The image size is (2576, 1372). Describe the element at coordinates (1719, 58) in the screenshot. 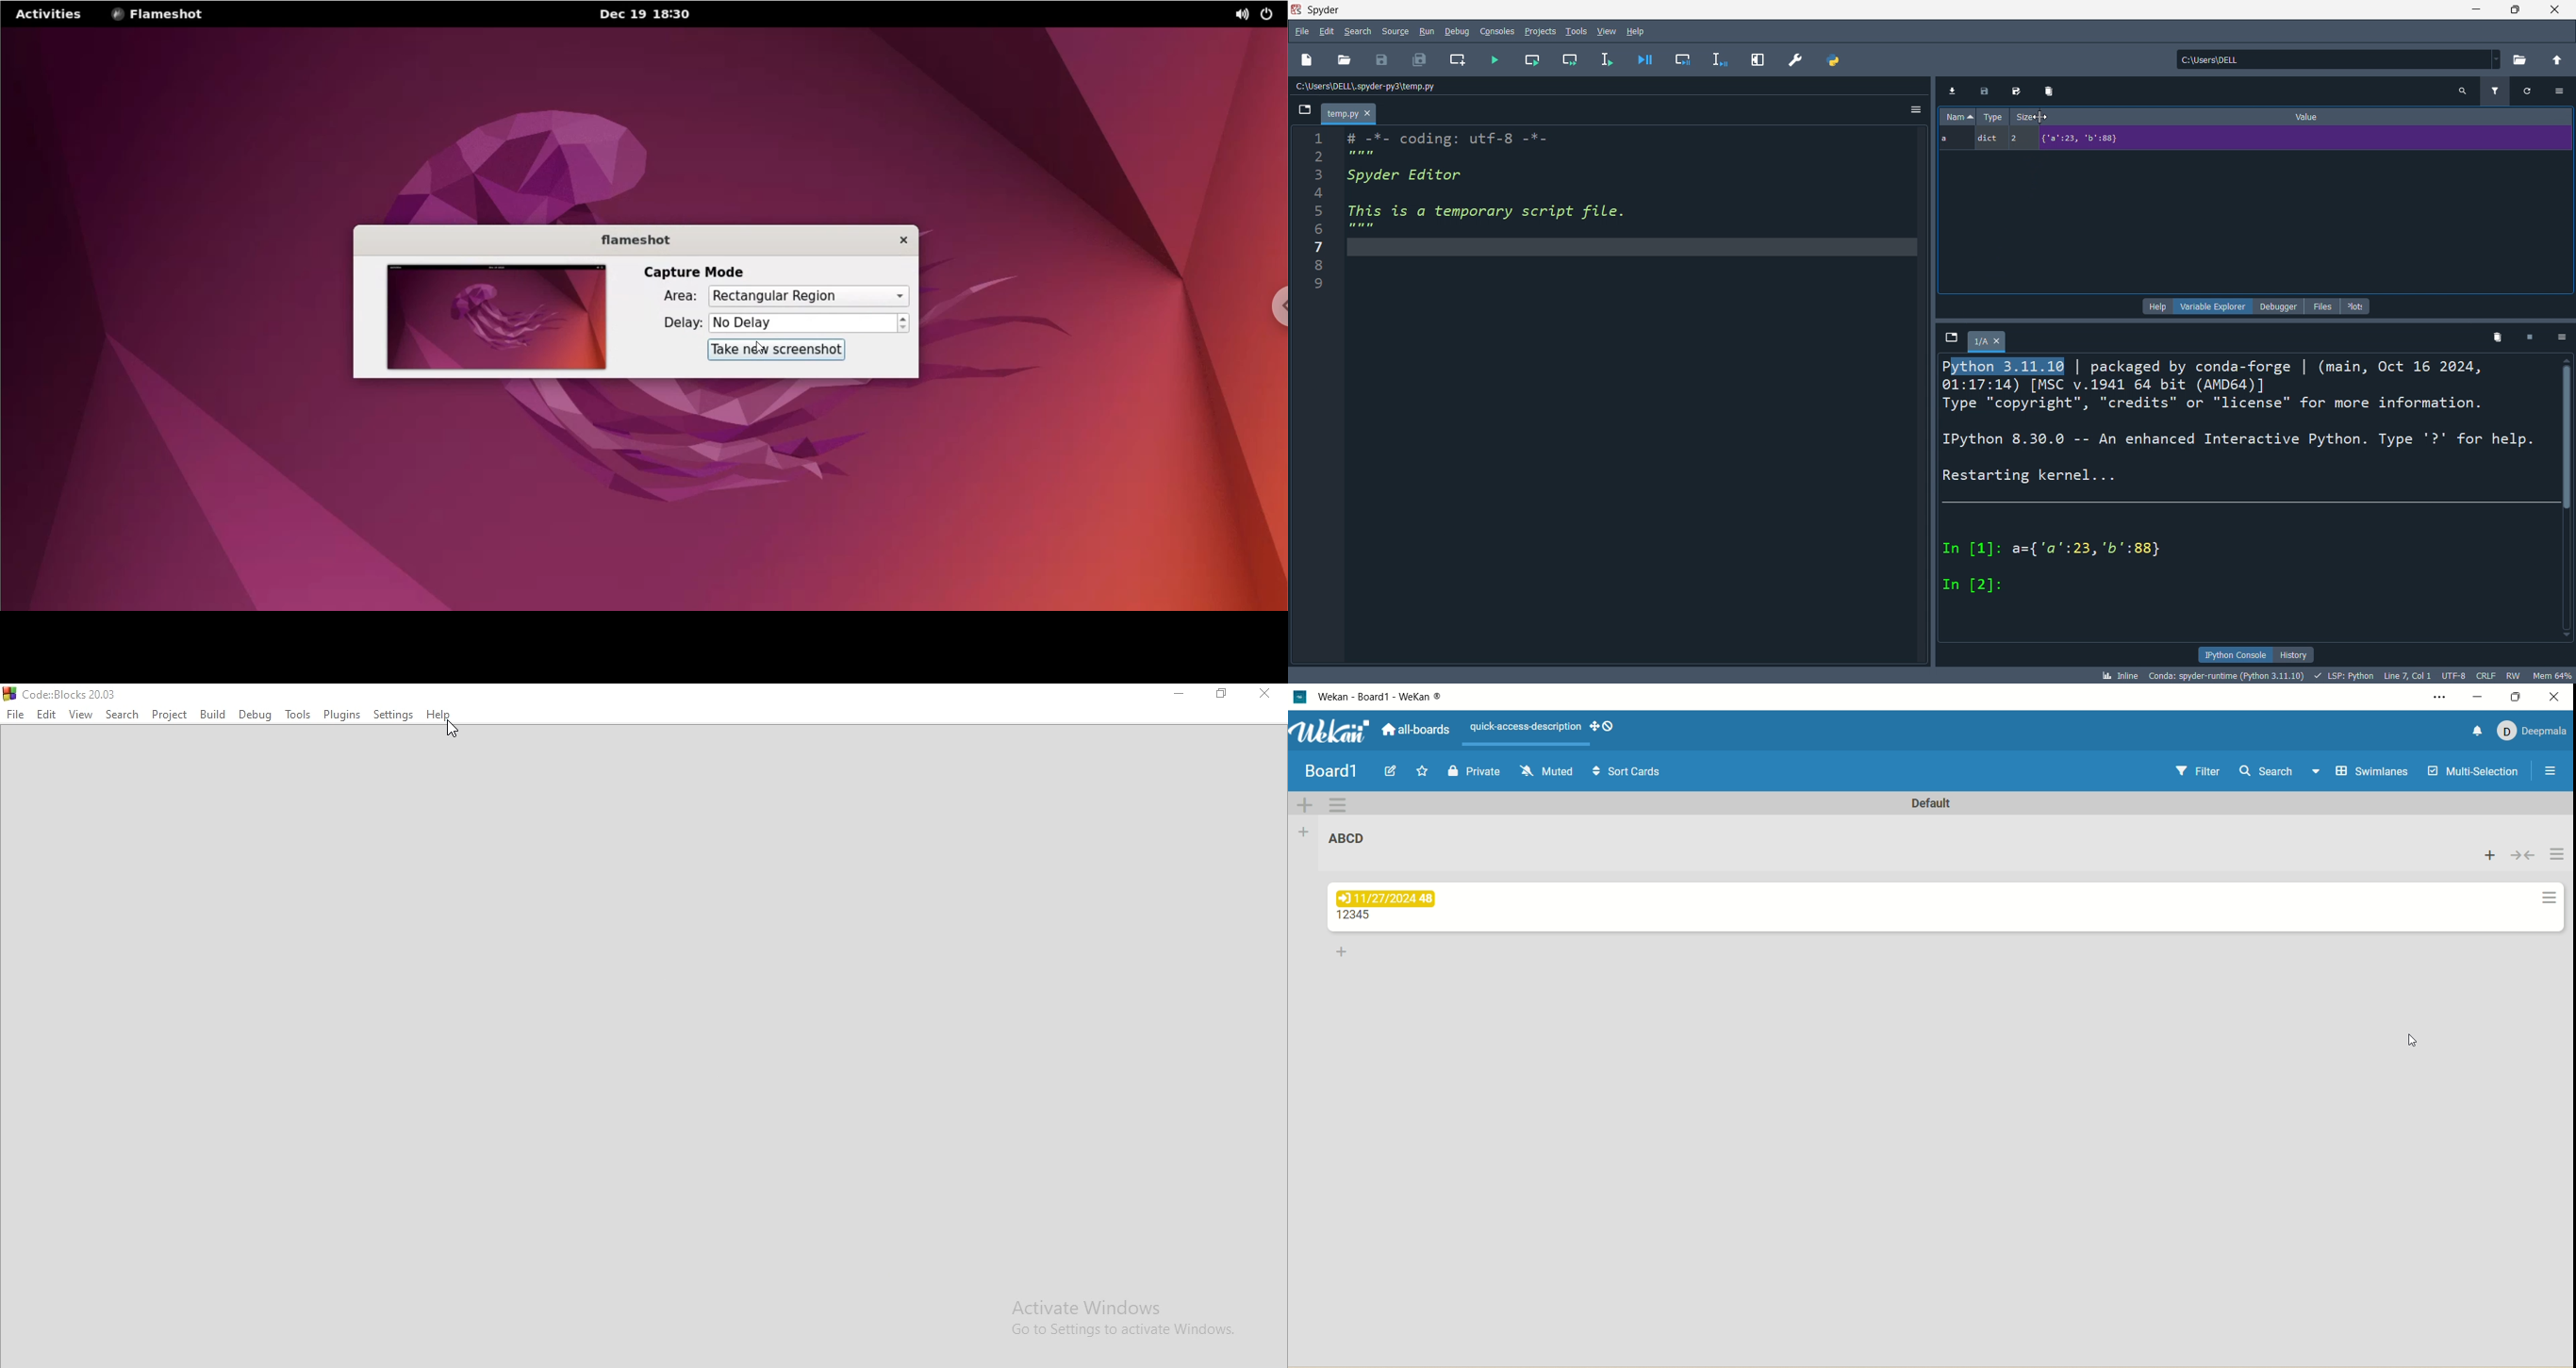

I see `debug line` at that location.